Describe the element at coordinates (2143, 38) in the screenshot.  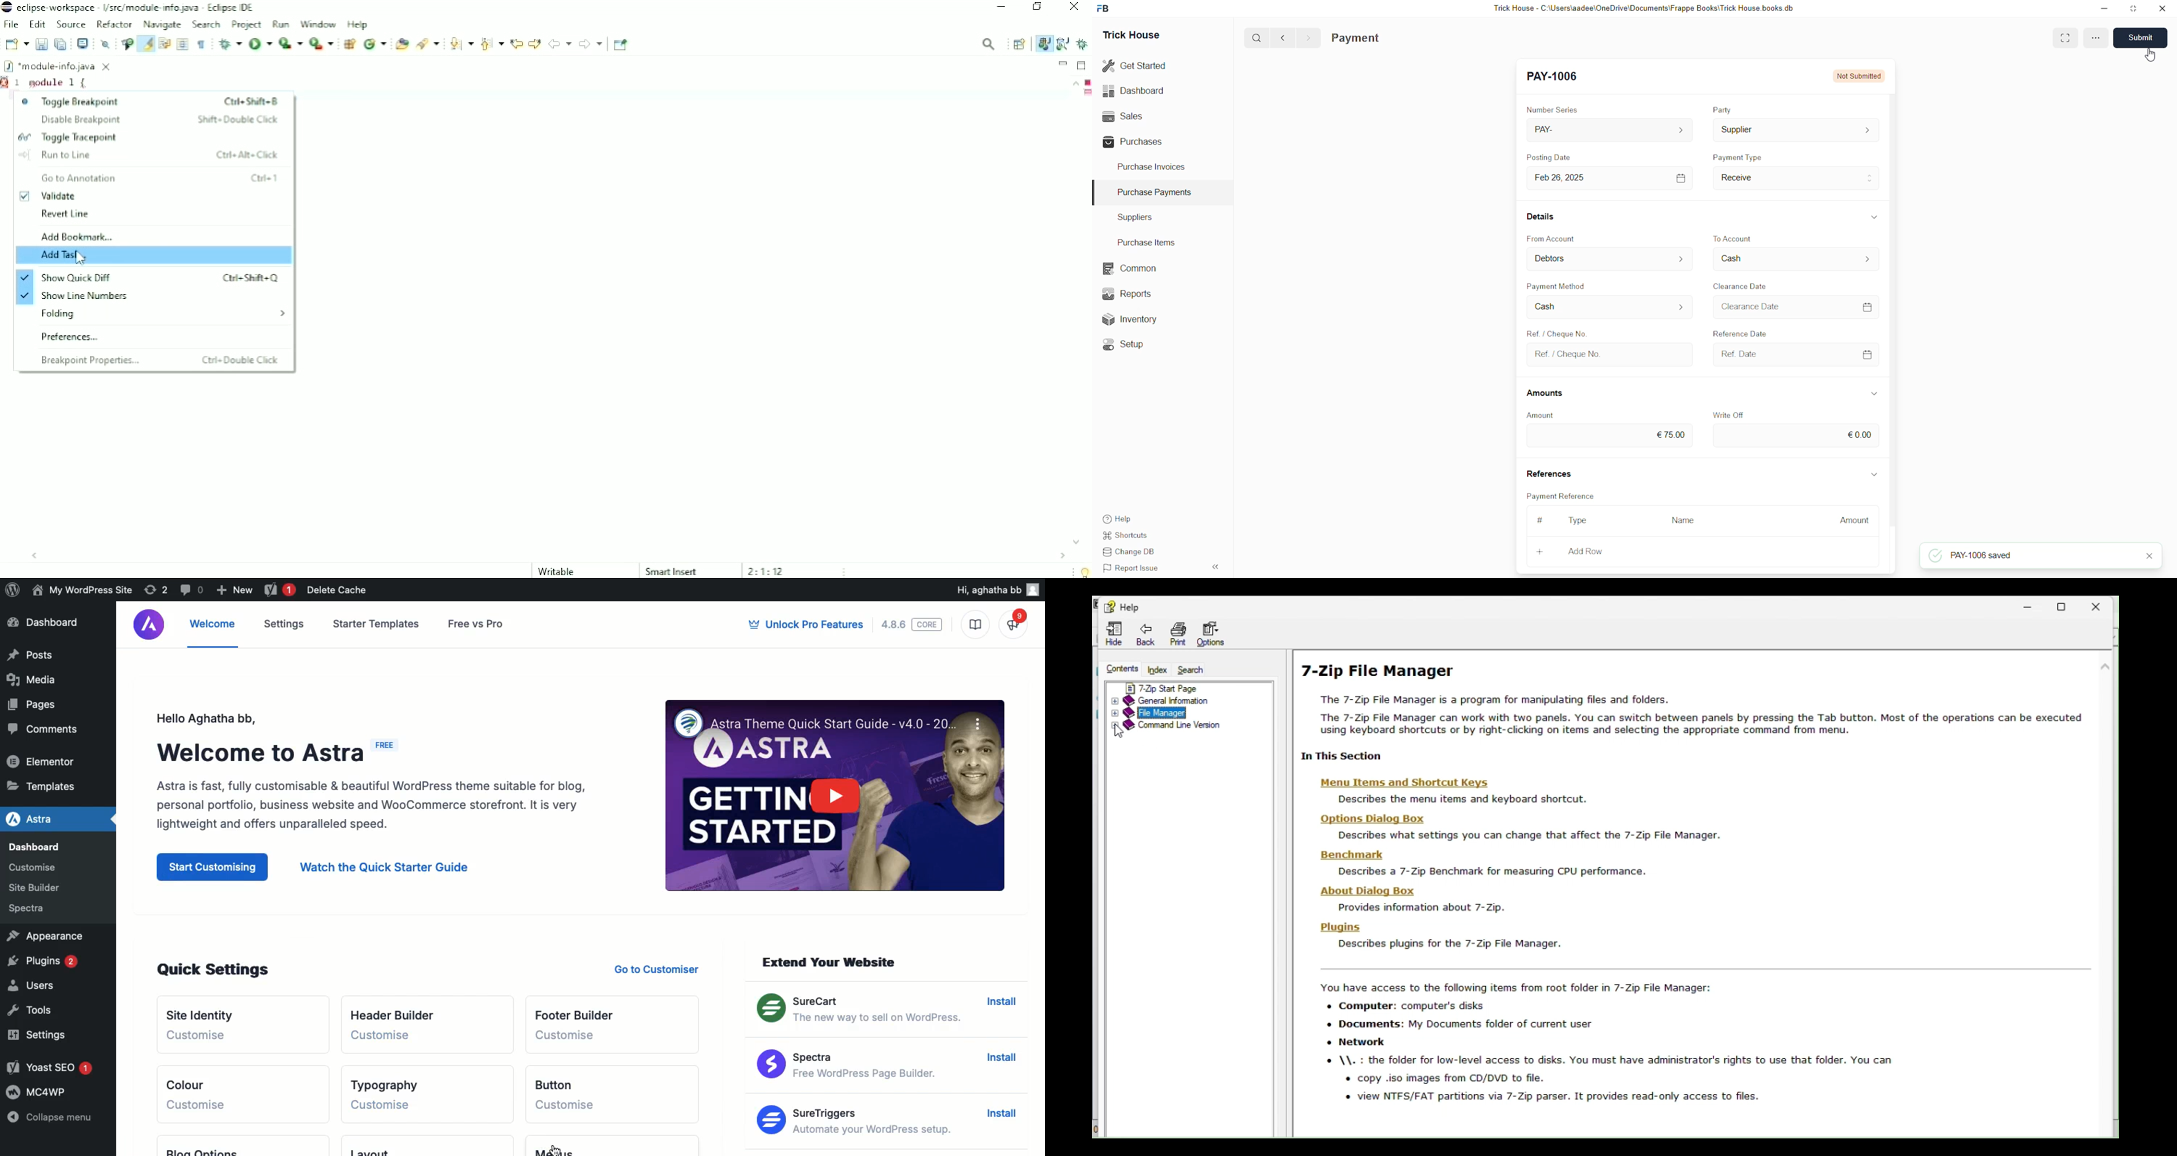
I see `Save` at that location.